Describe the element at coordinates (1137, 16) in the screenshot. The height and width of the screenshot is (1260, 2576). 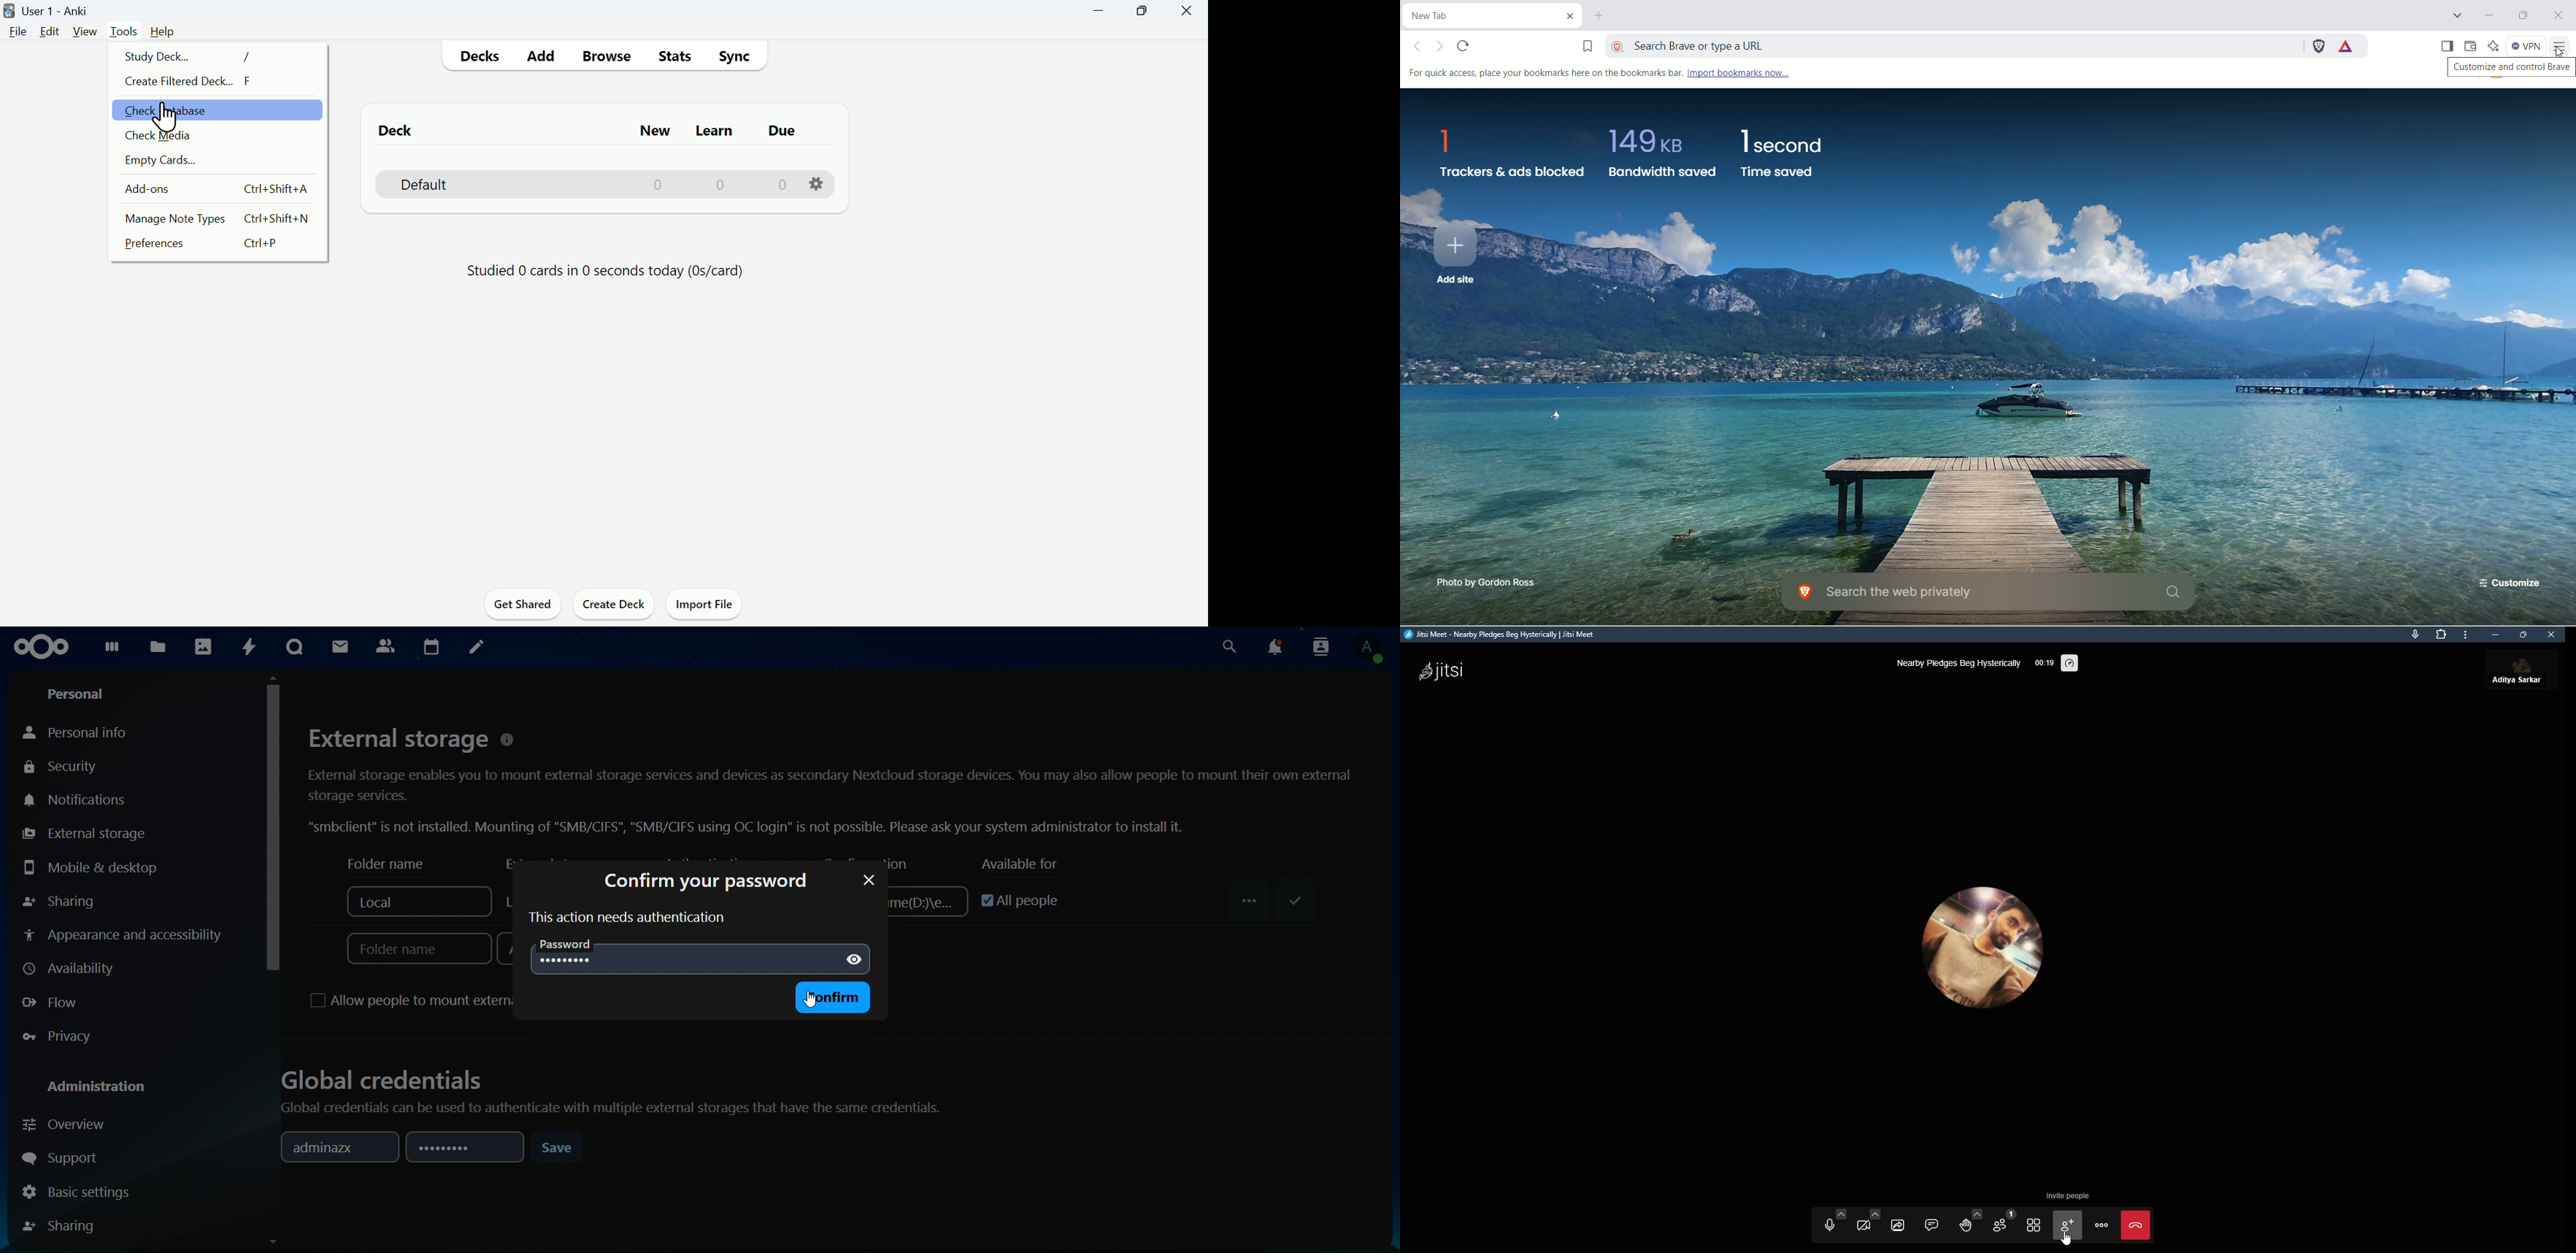
I see `Maximise` at that location.